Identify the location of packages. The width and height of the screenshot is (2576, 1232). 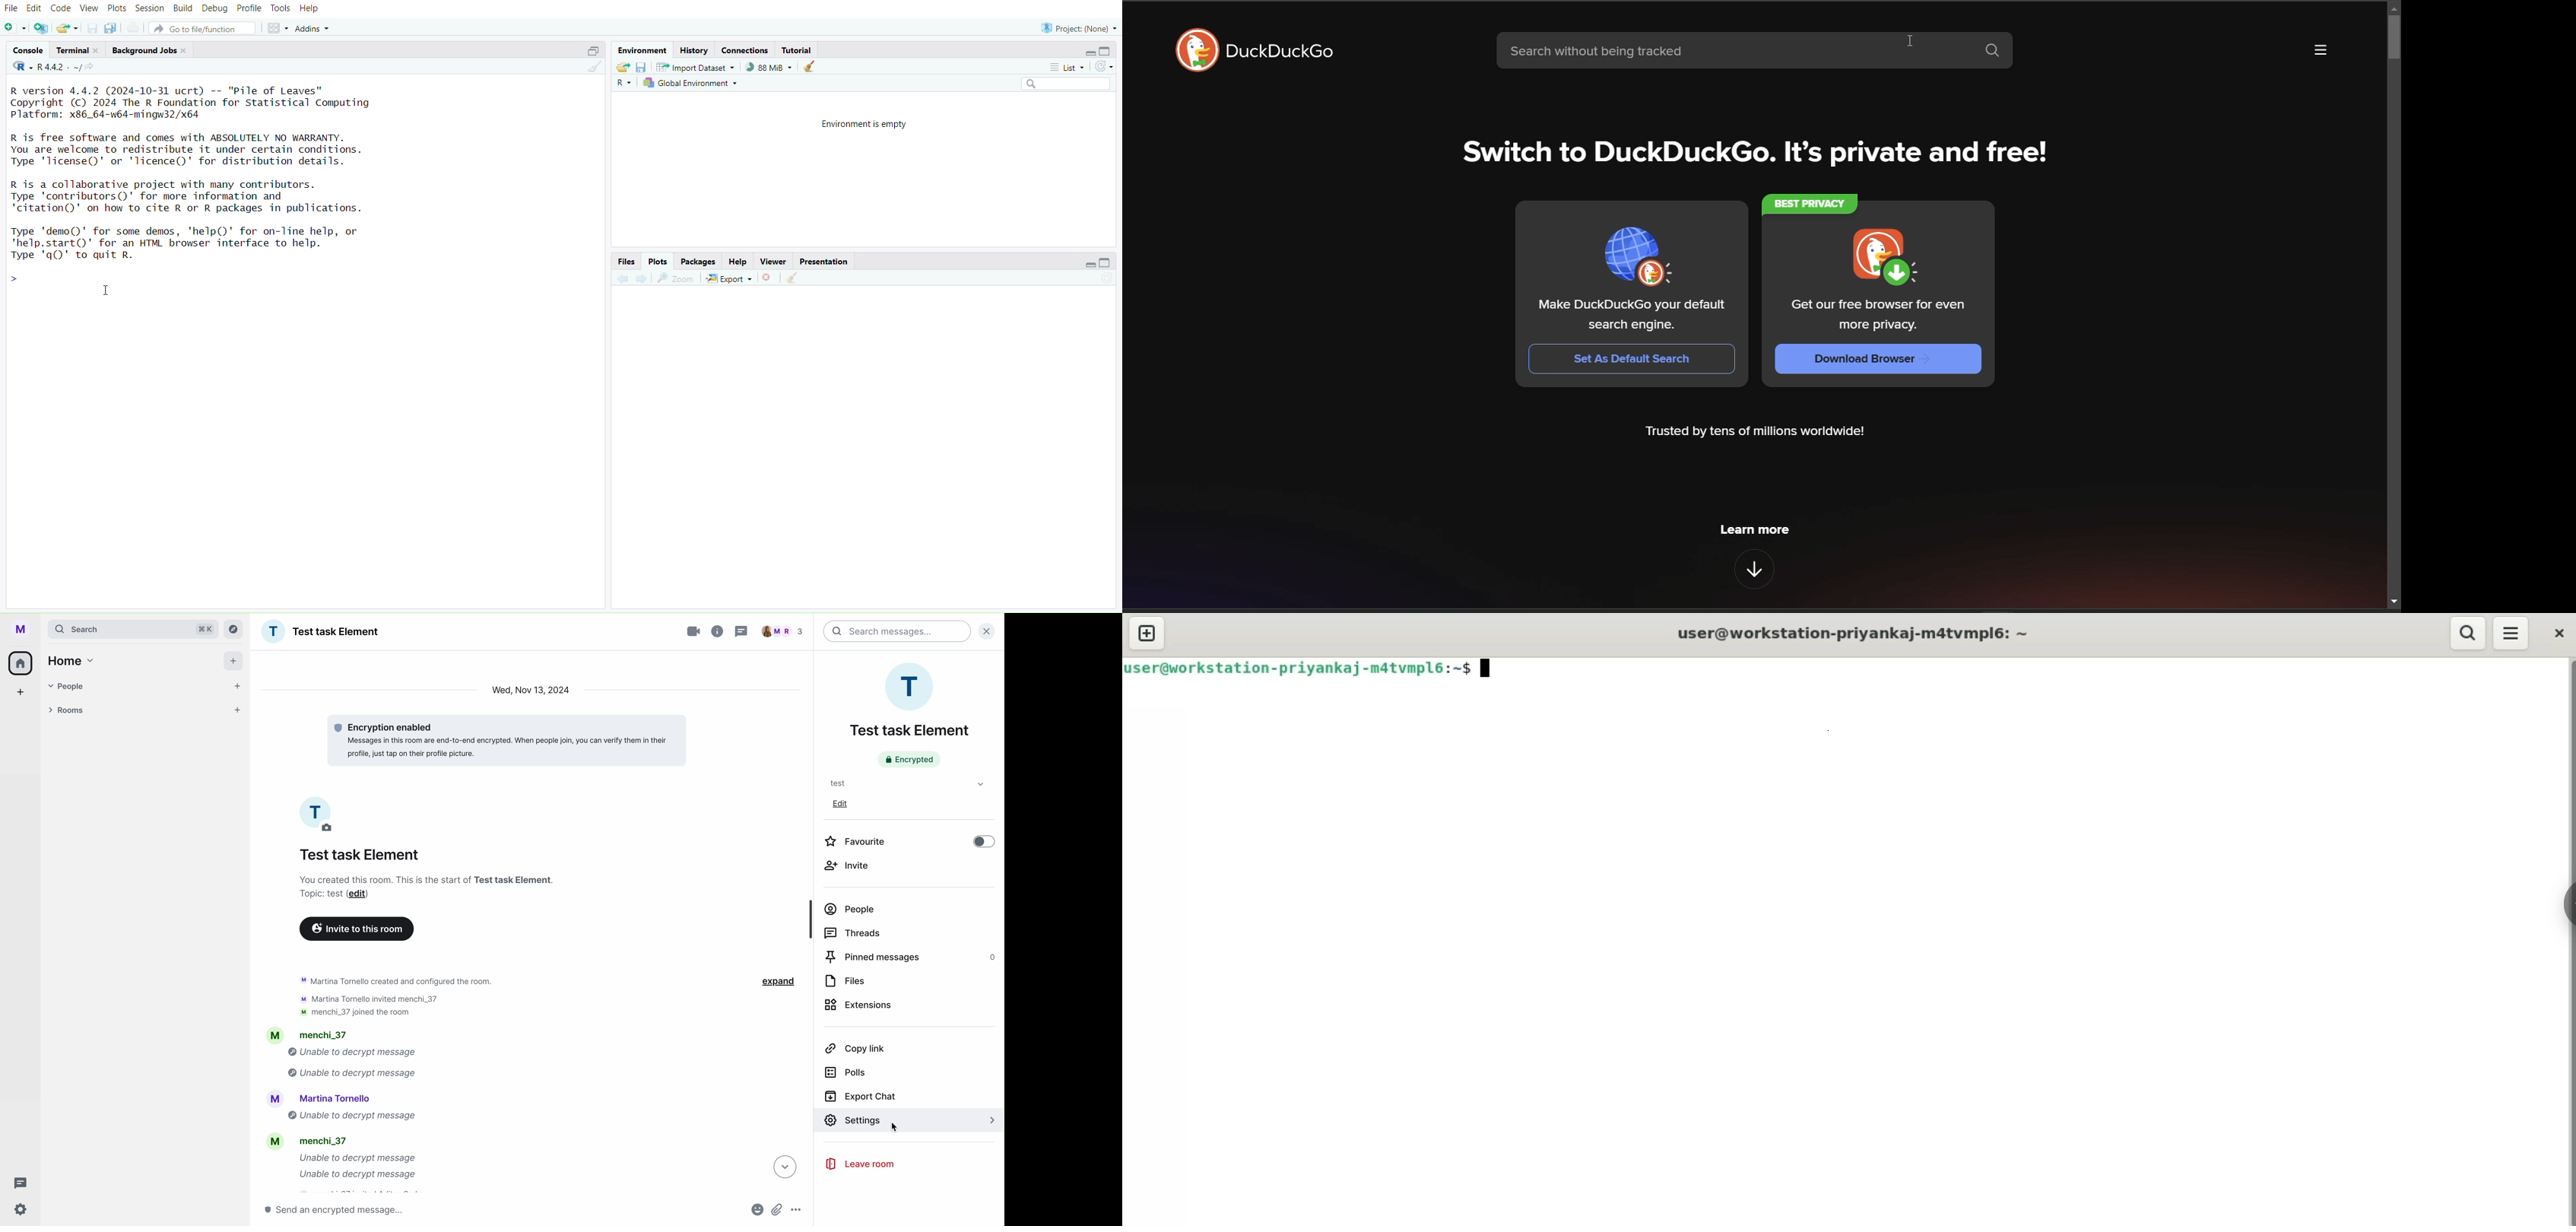
(699, 262).